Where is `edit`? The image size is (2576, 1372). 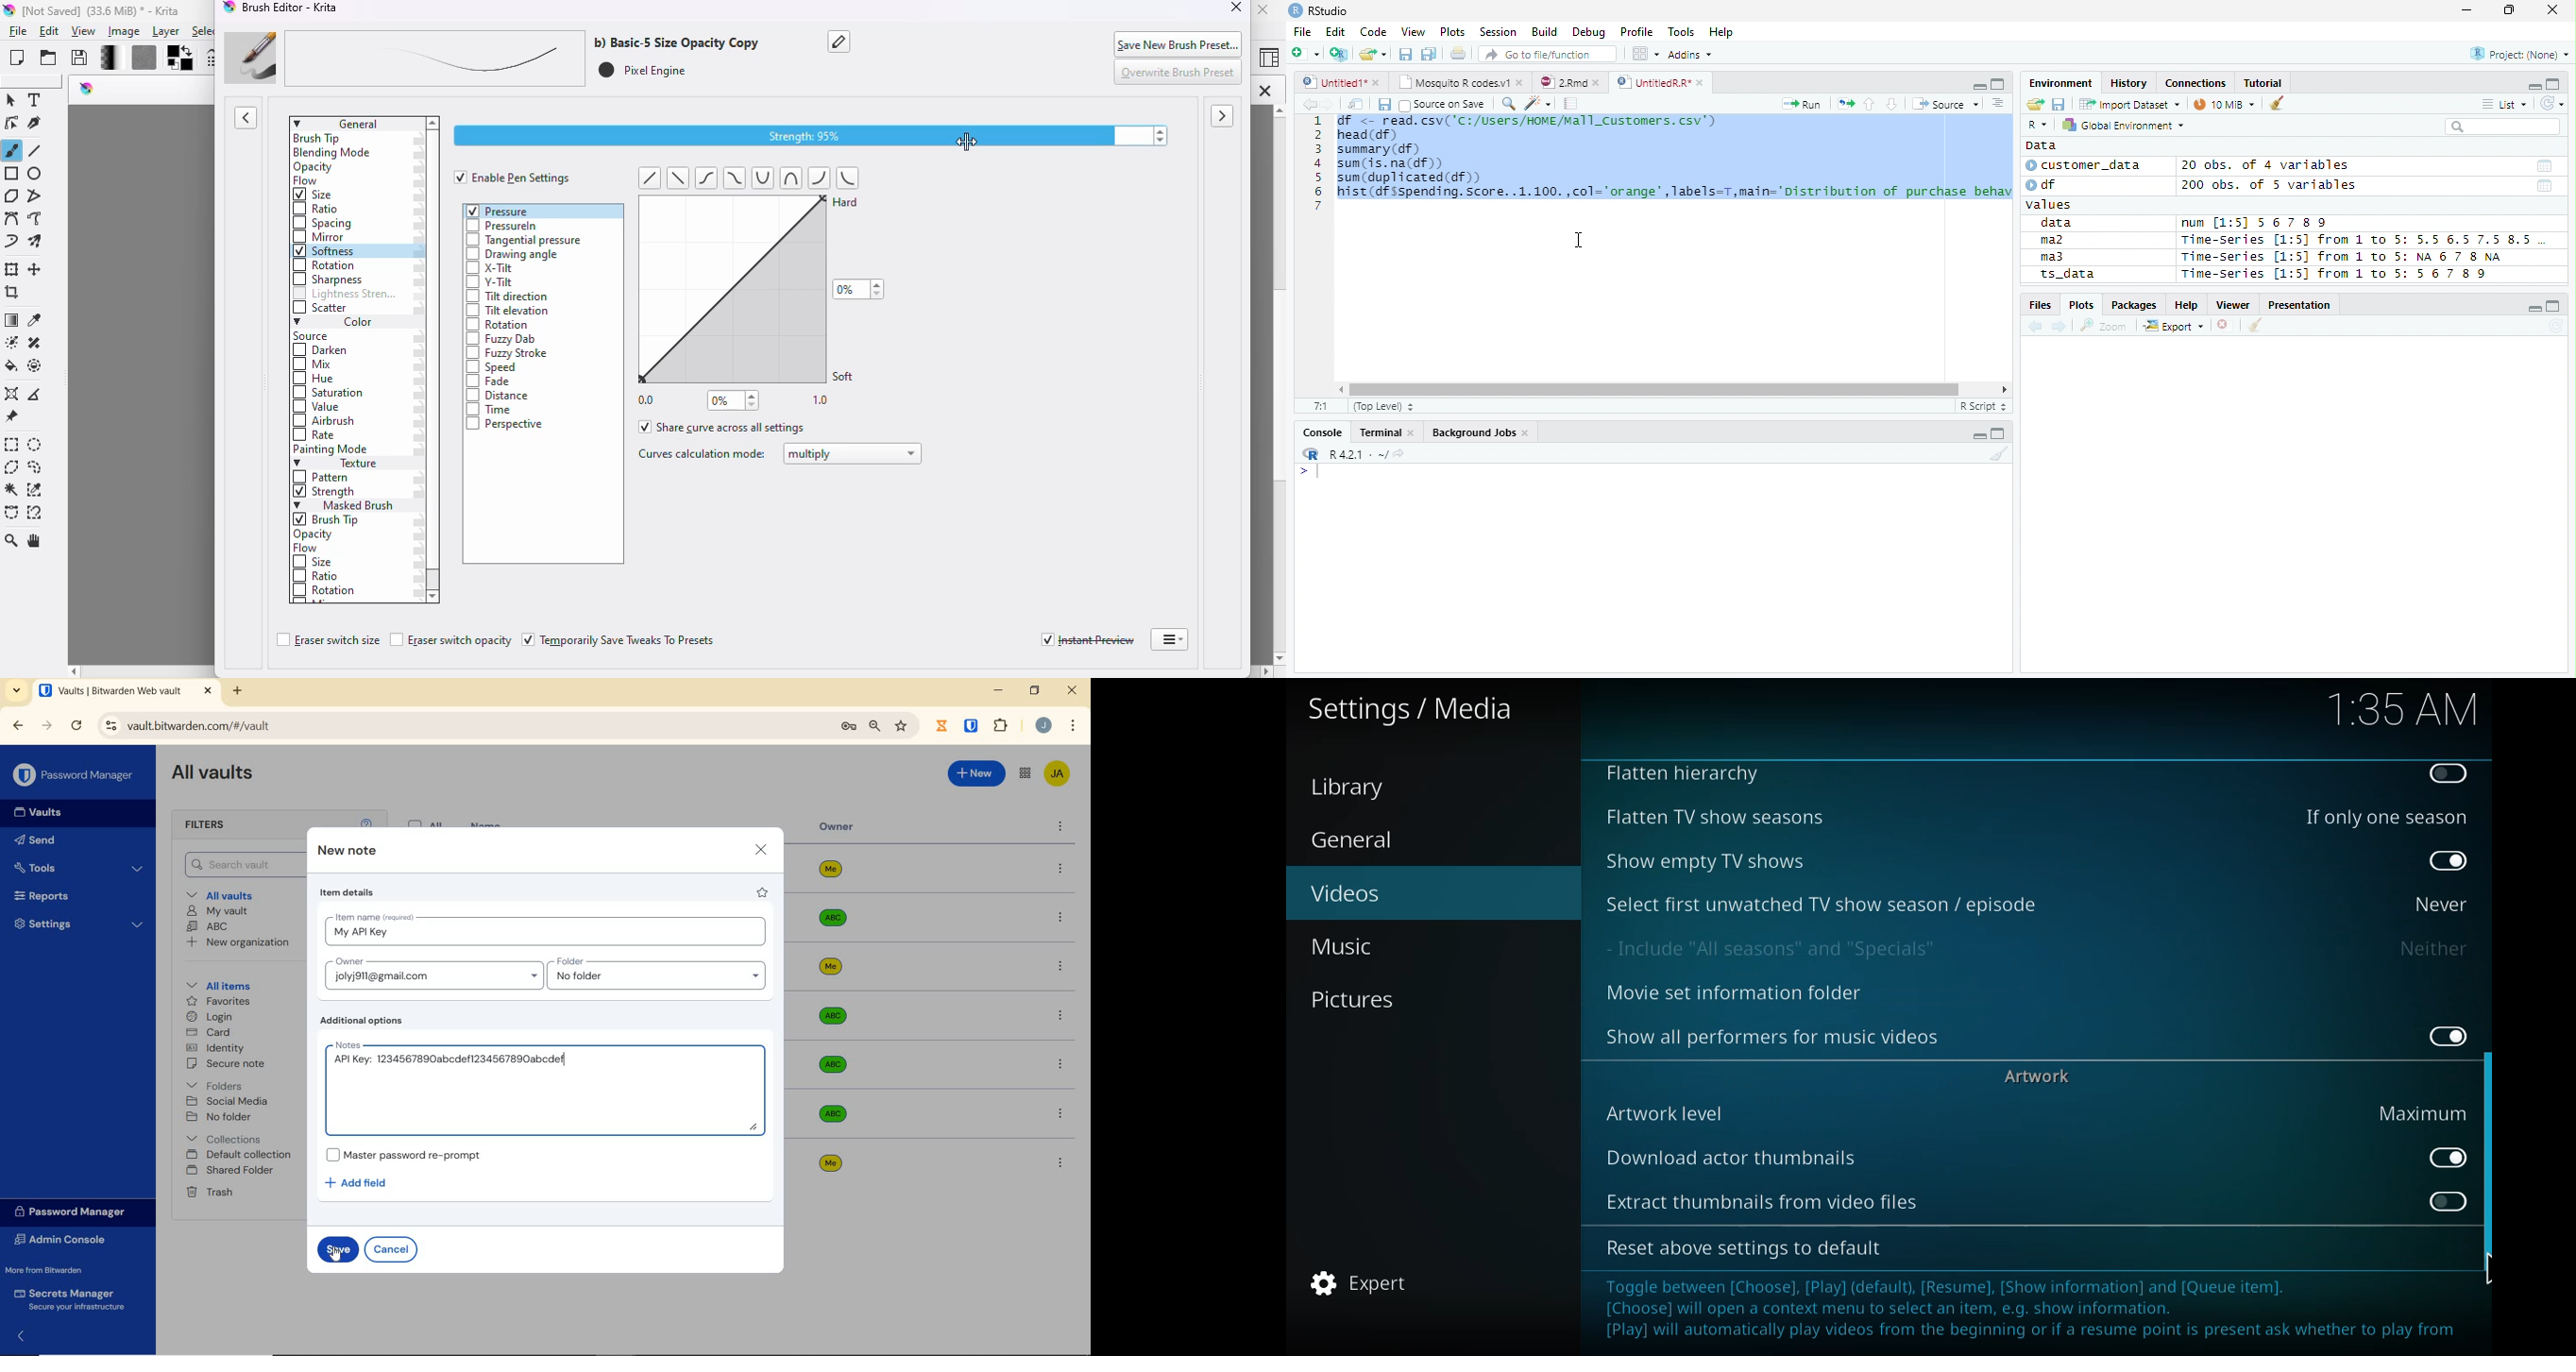 edit is located at coordinates (51, 31).